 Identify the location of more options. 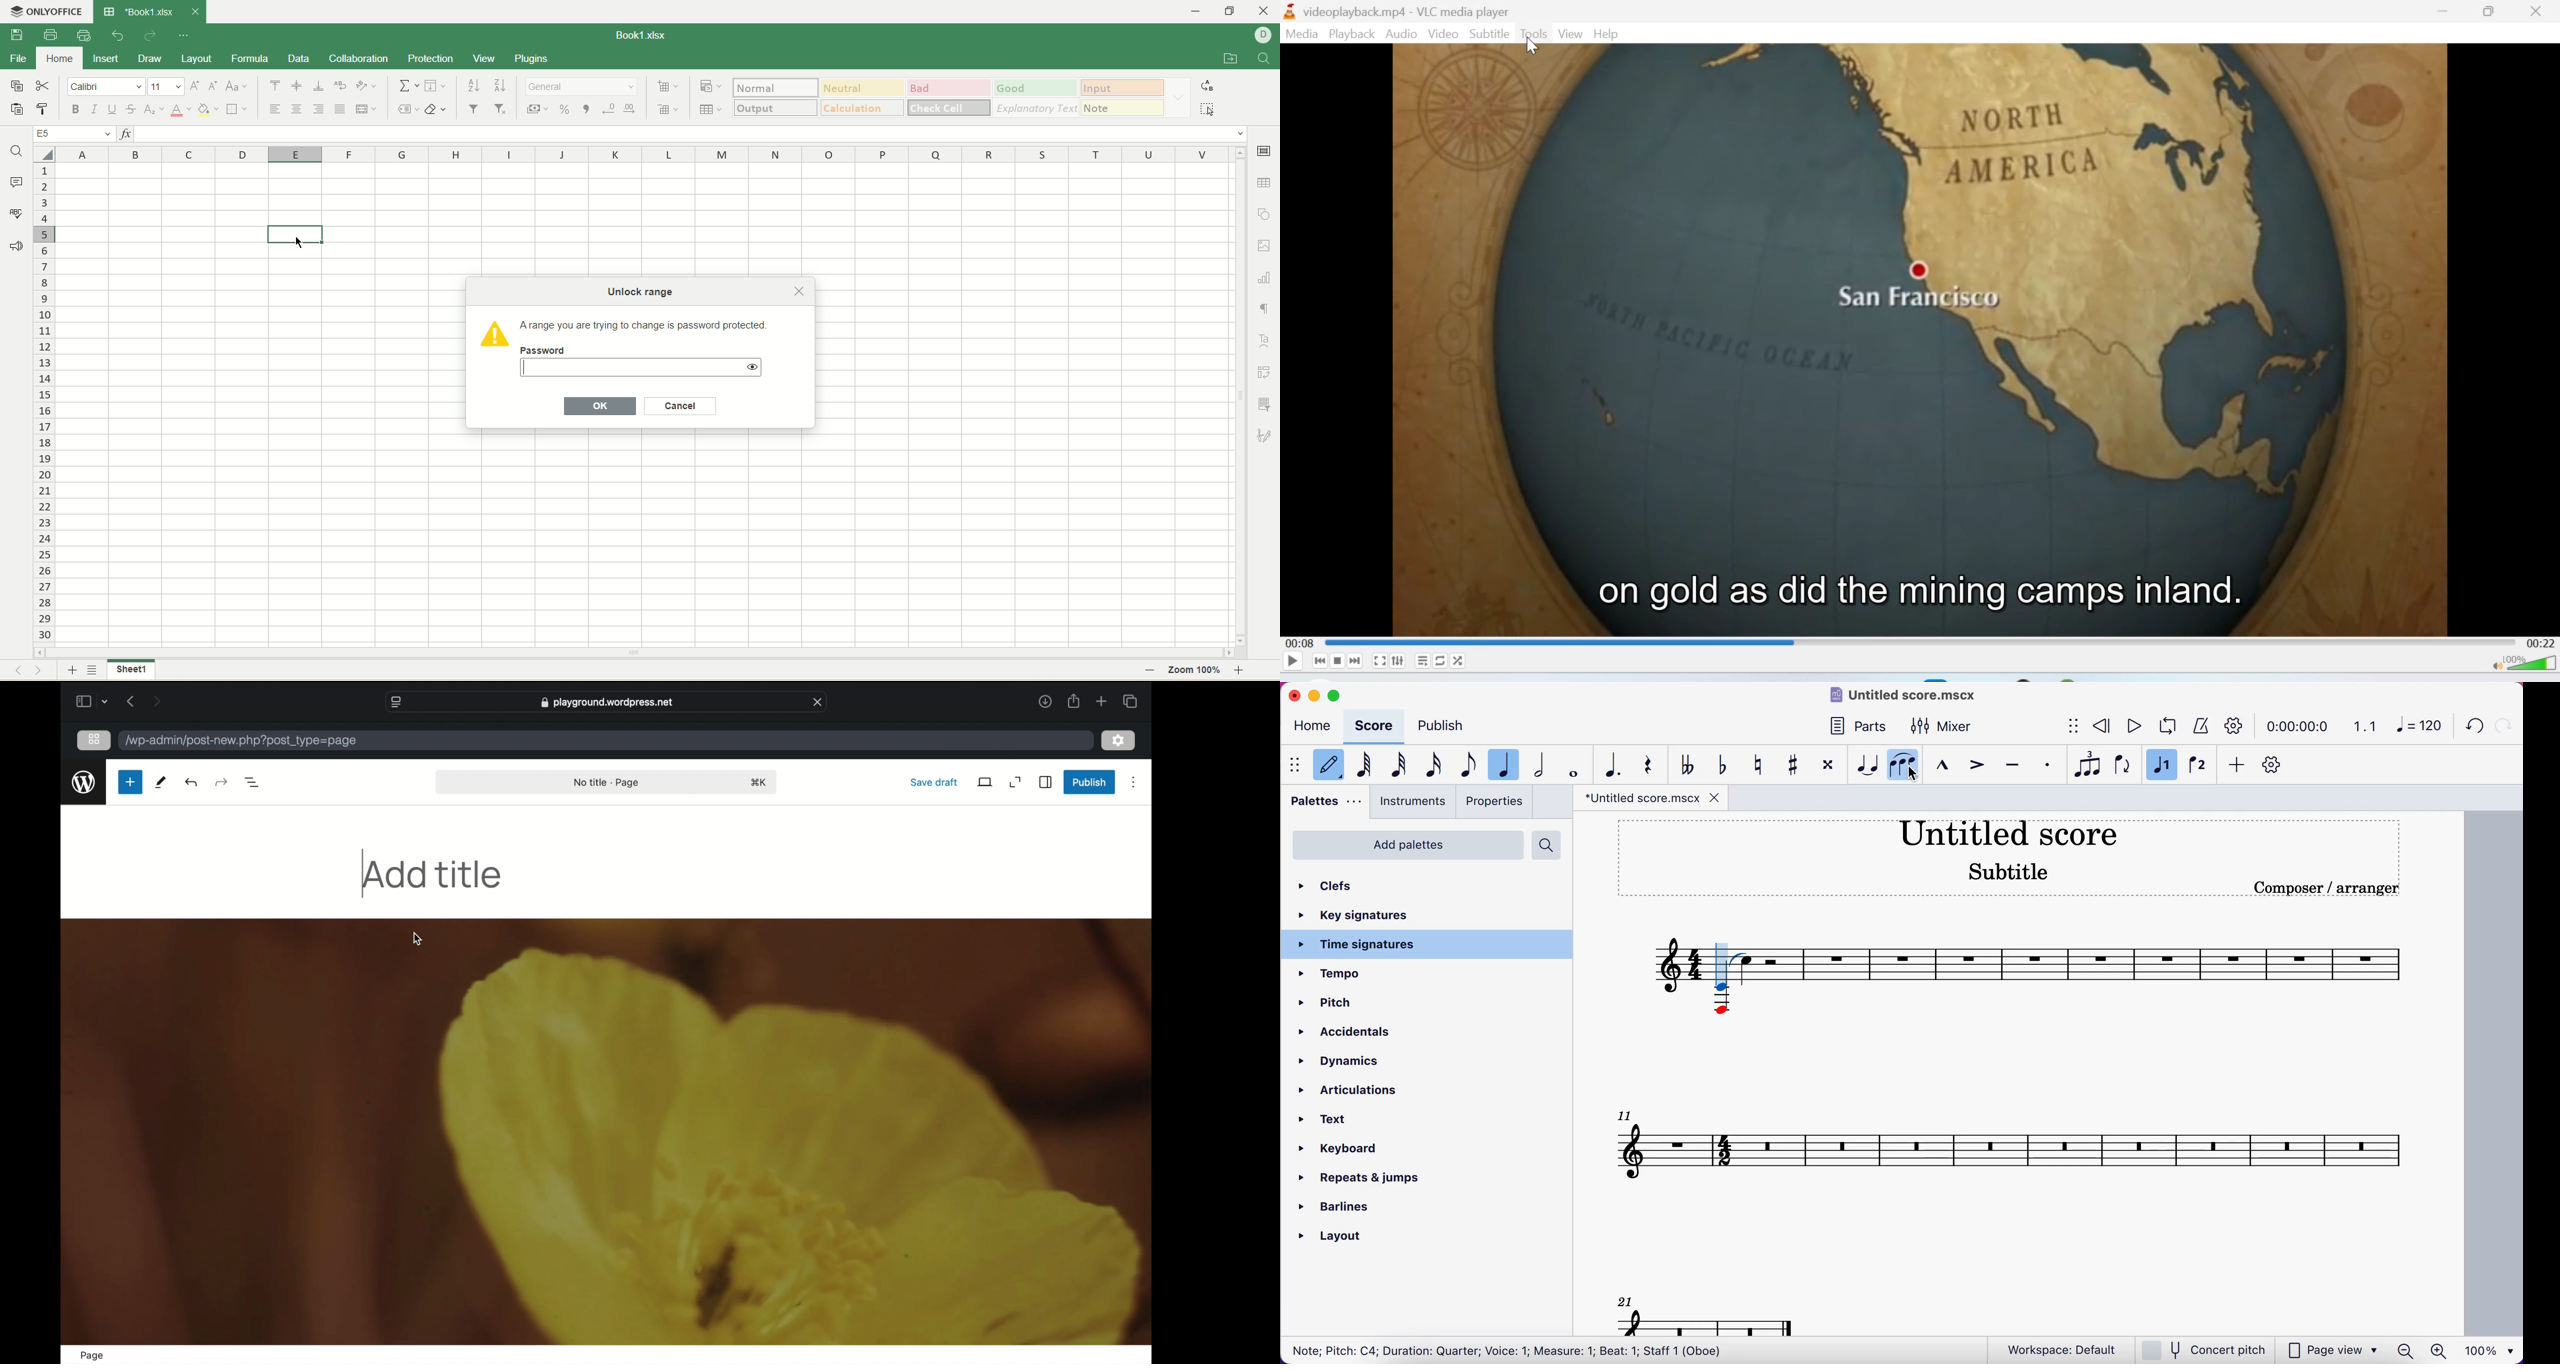
(1134, 782).